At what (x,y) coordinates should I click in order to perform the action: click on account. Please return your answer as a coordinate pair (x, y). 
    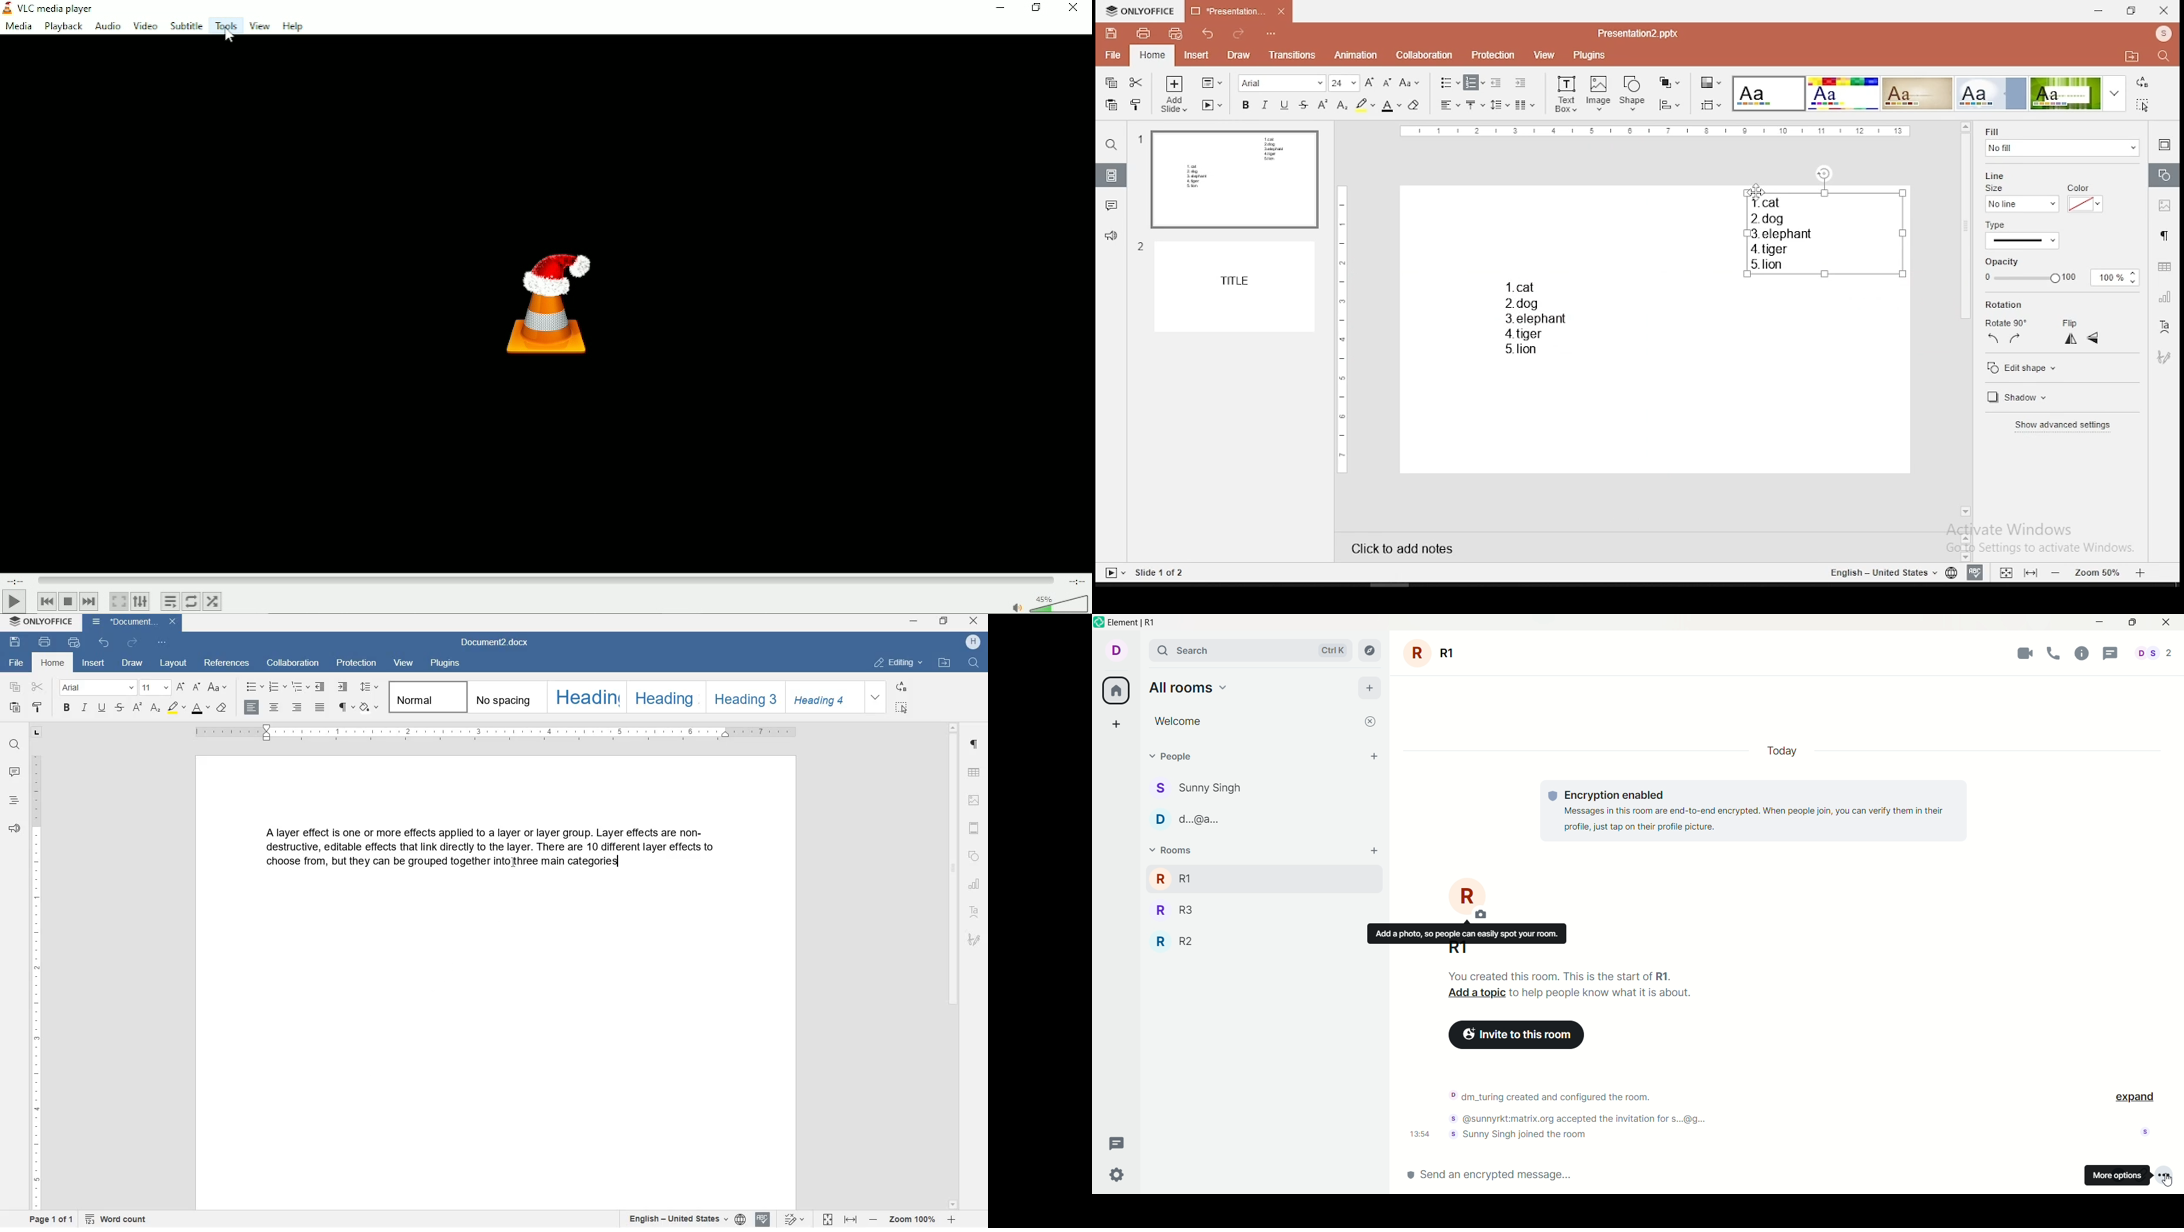
    Looking at the image, I should click on (1116, 650).